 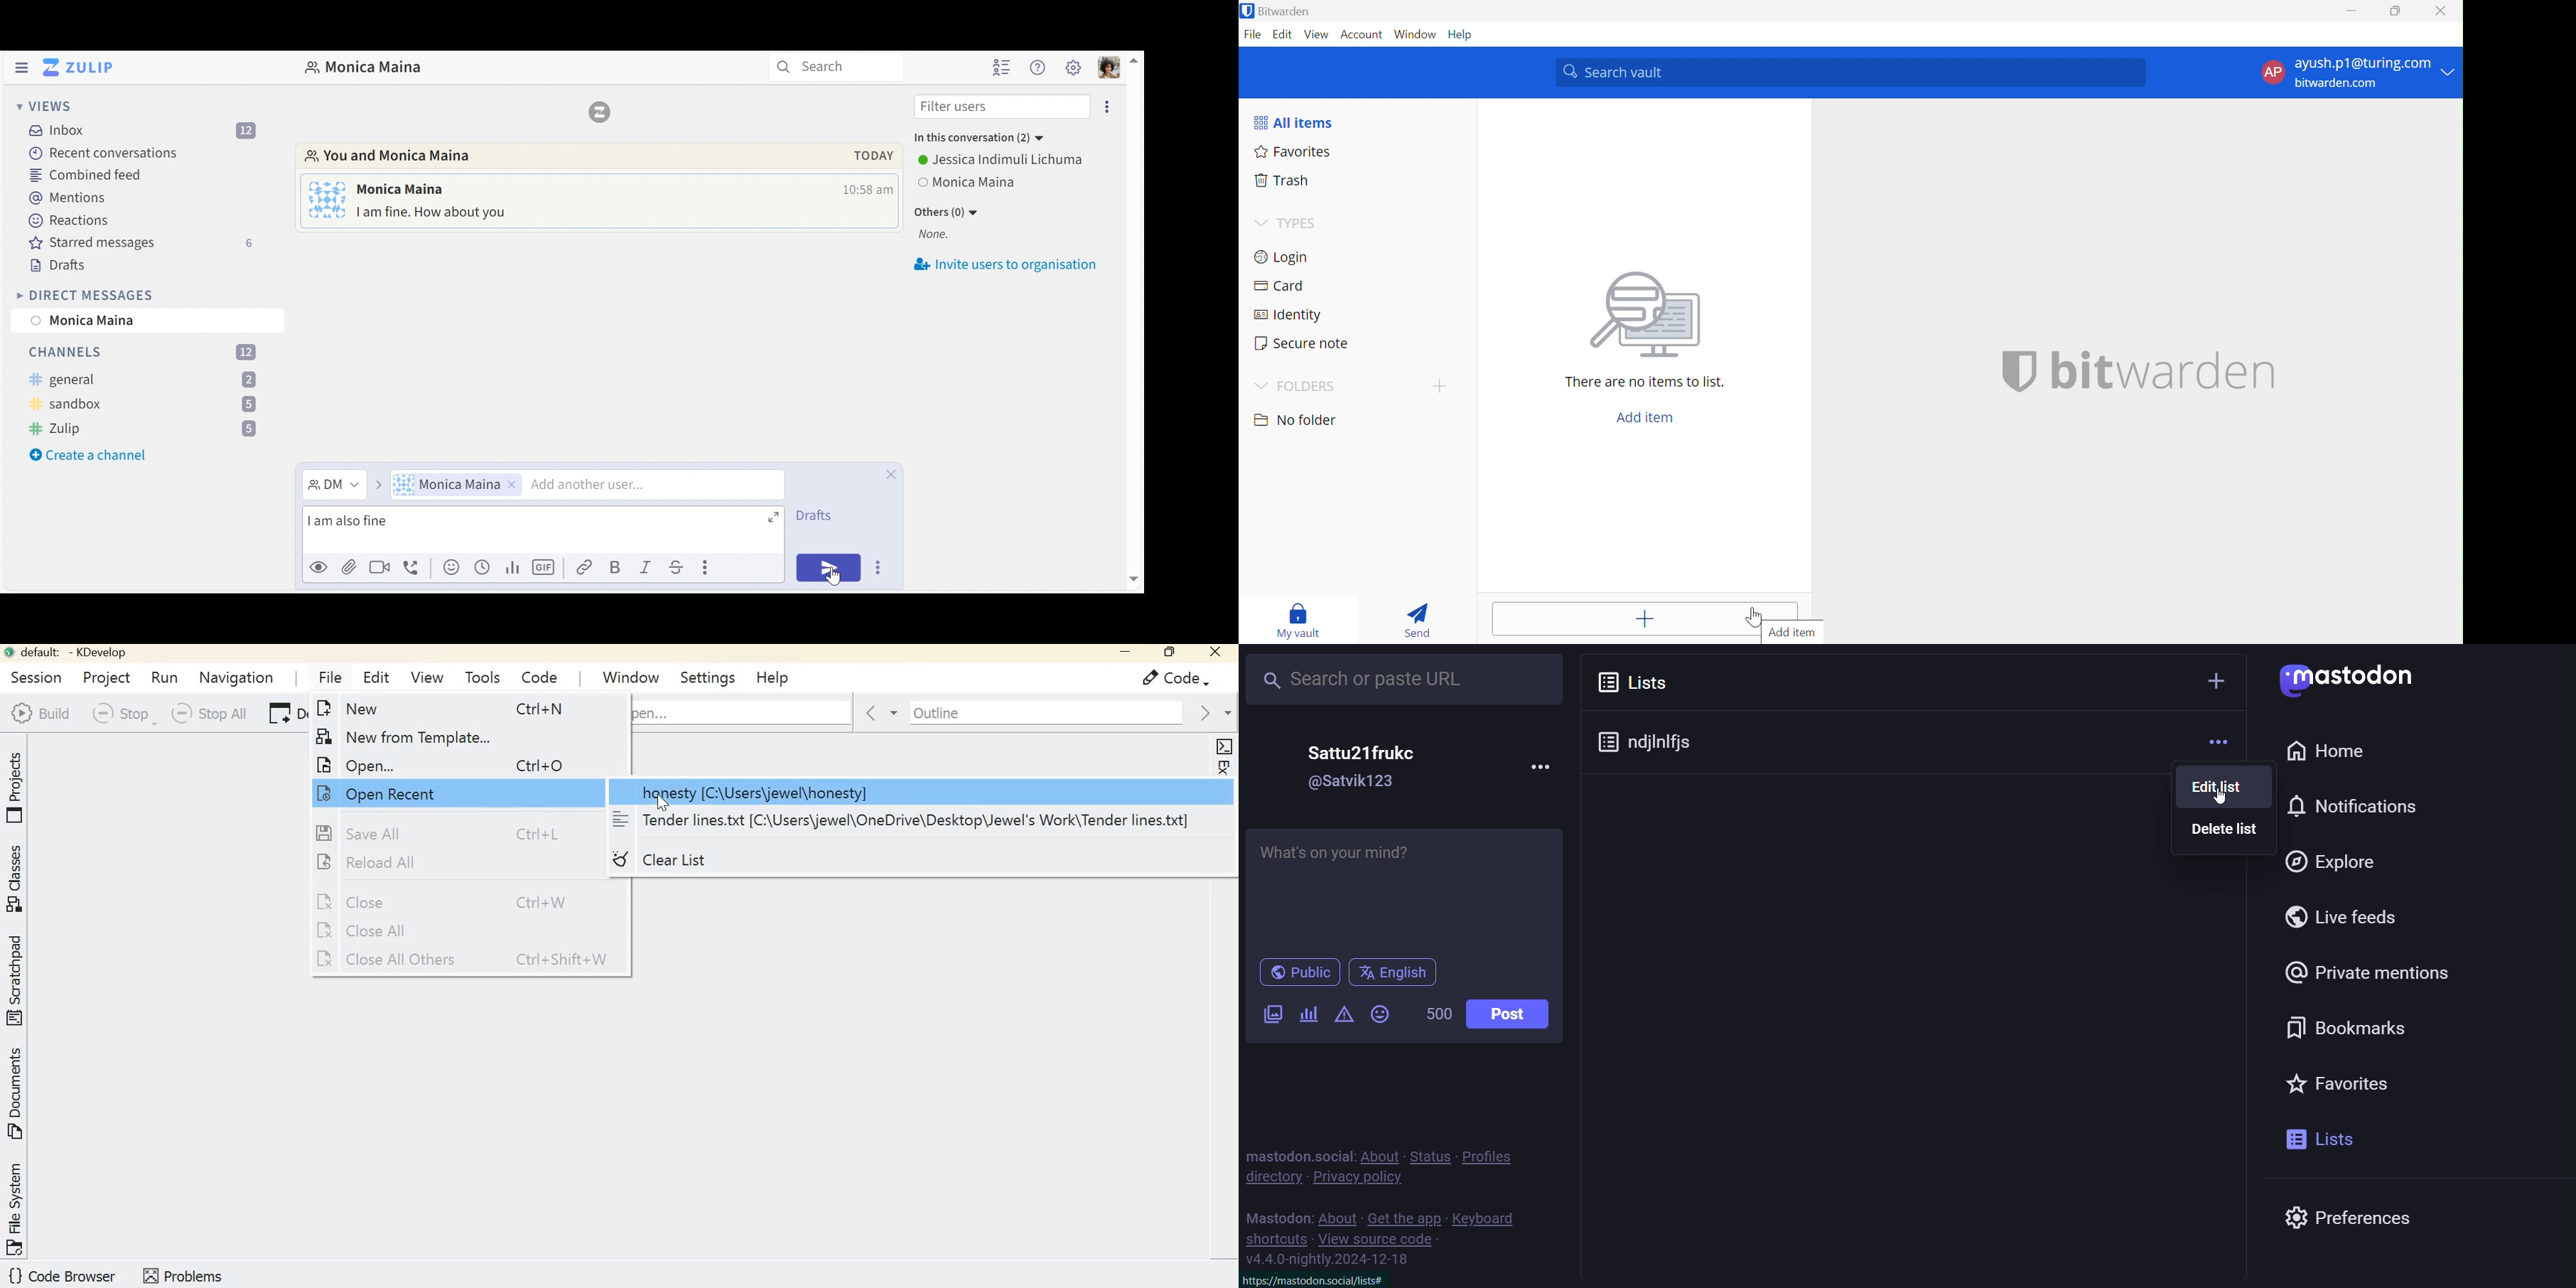 What do you see at coordinates (1517, 1014) in the screenshot?
I see `post` at bounding box center [1517, 1014].